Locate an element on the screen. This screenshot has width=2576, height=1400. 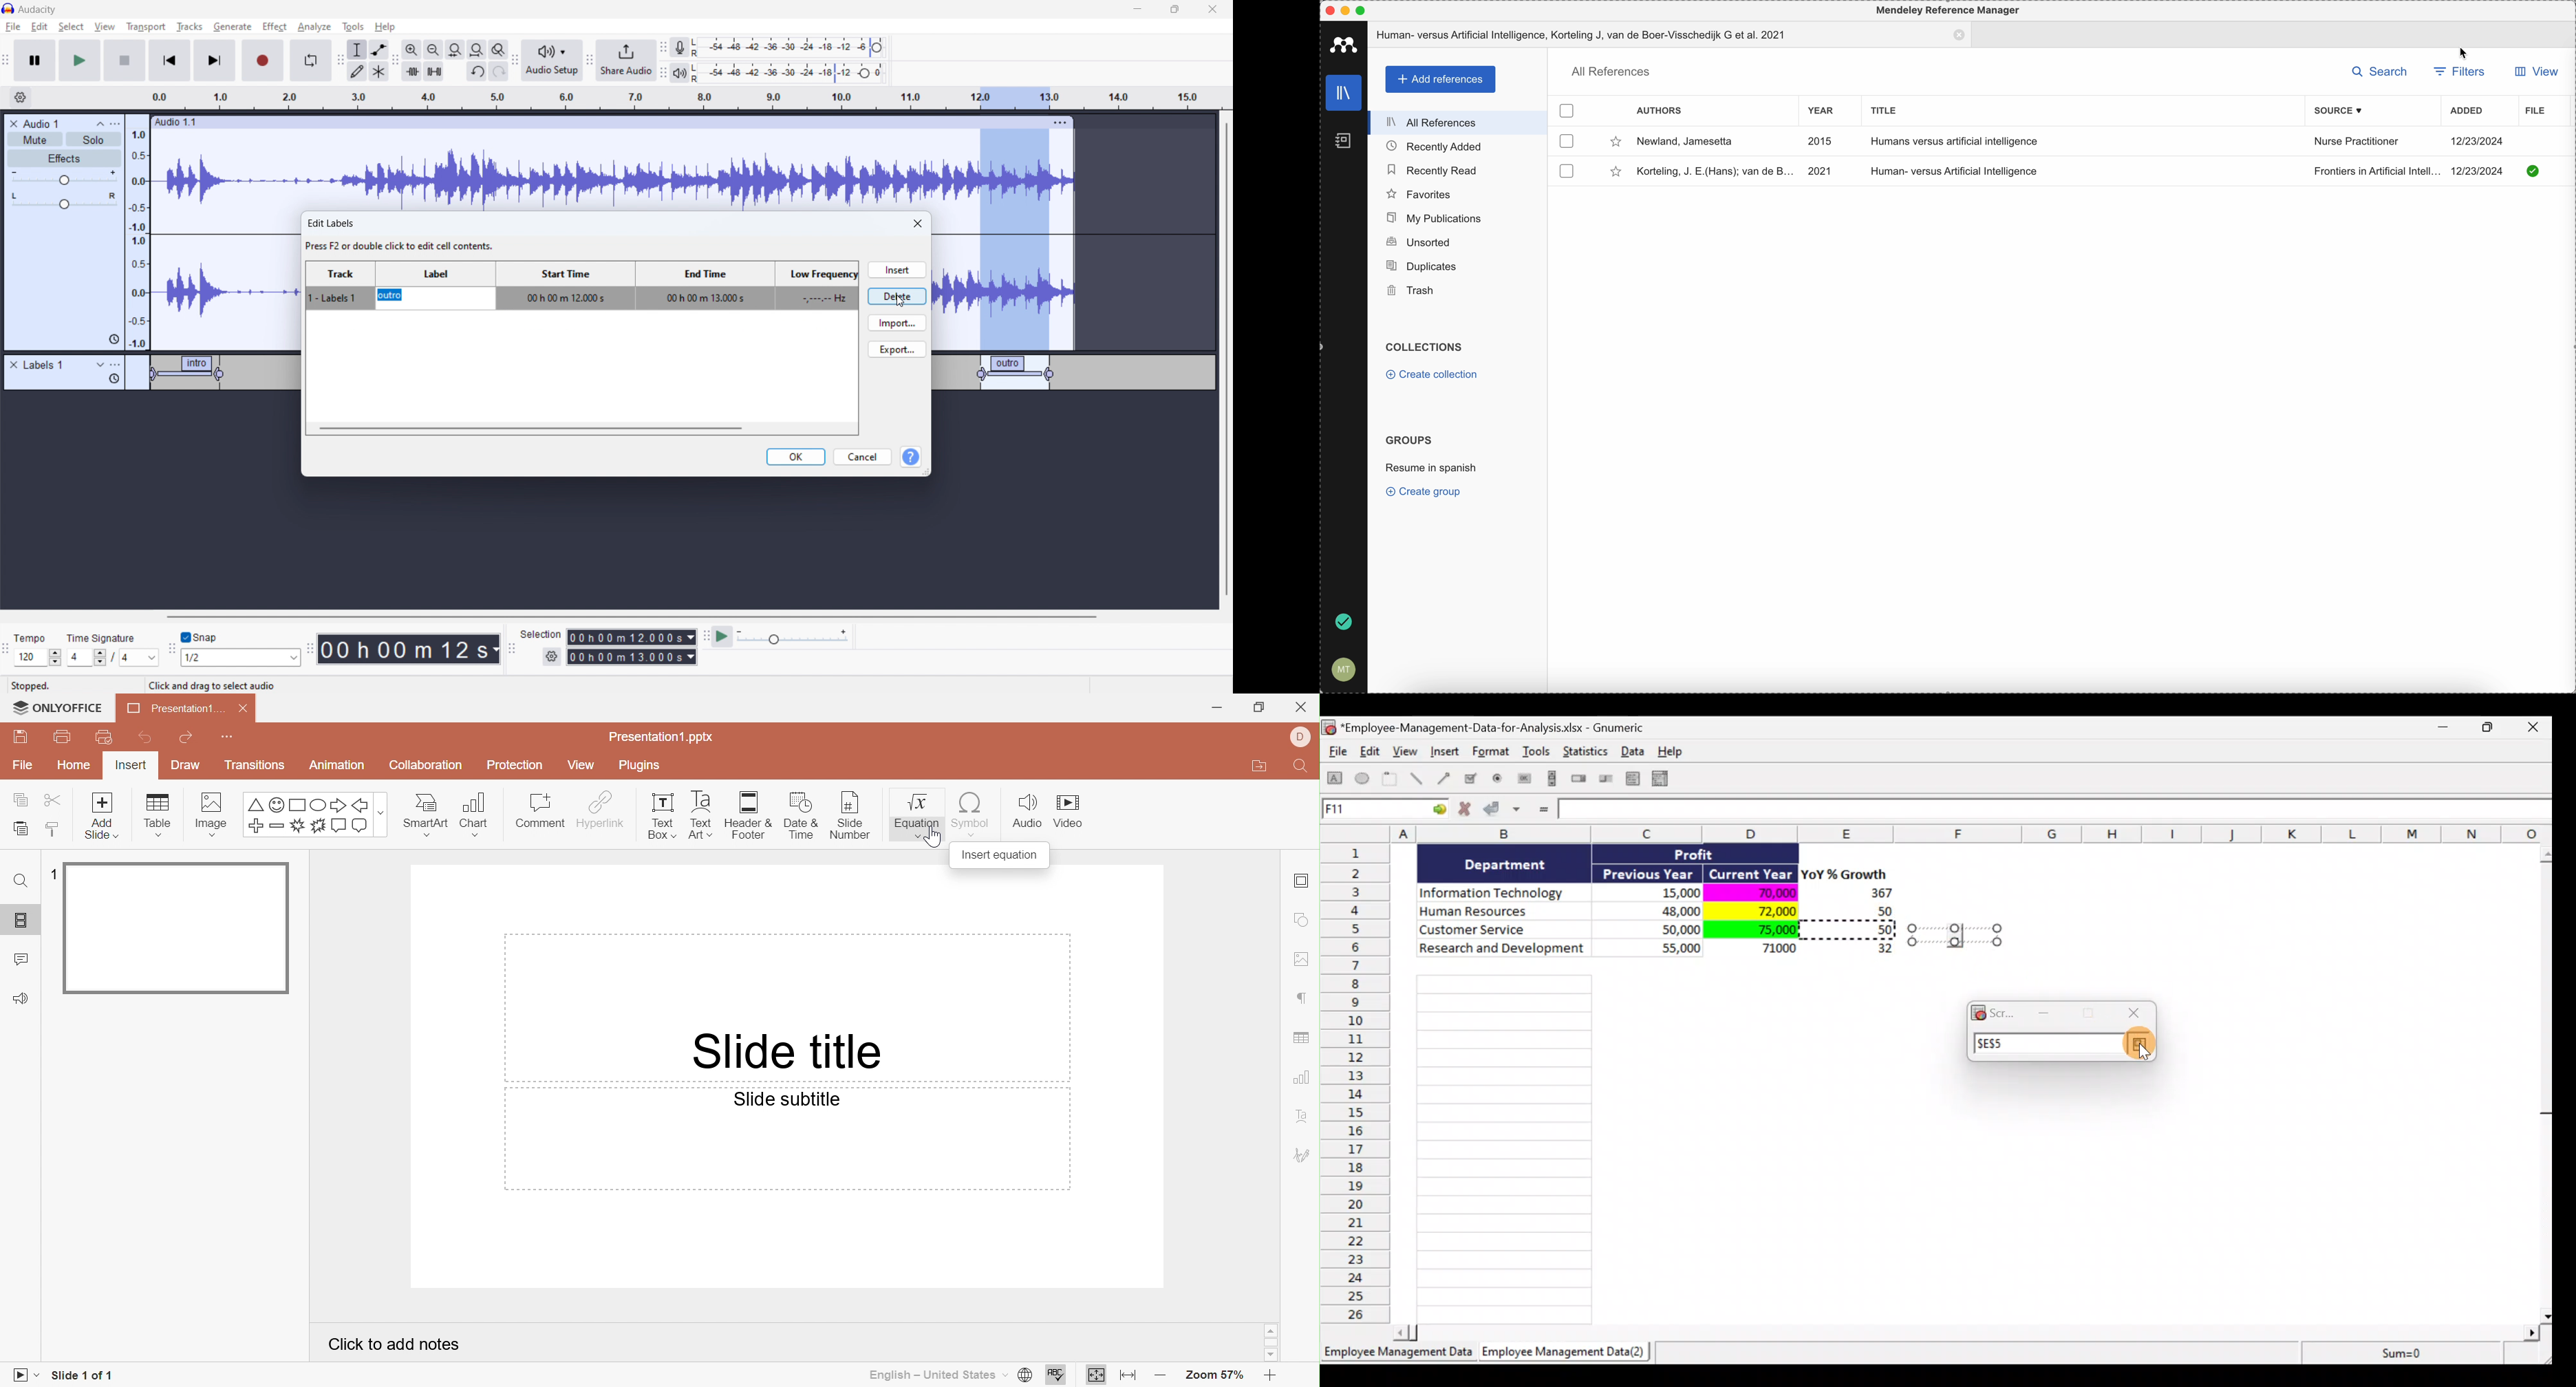
minimize is located at coordinates (1137, 10).